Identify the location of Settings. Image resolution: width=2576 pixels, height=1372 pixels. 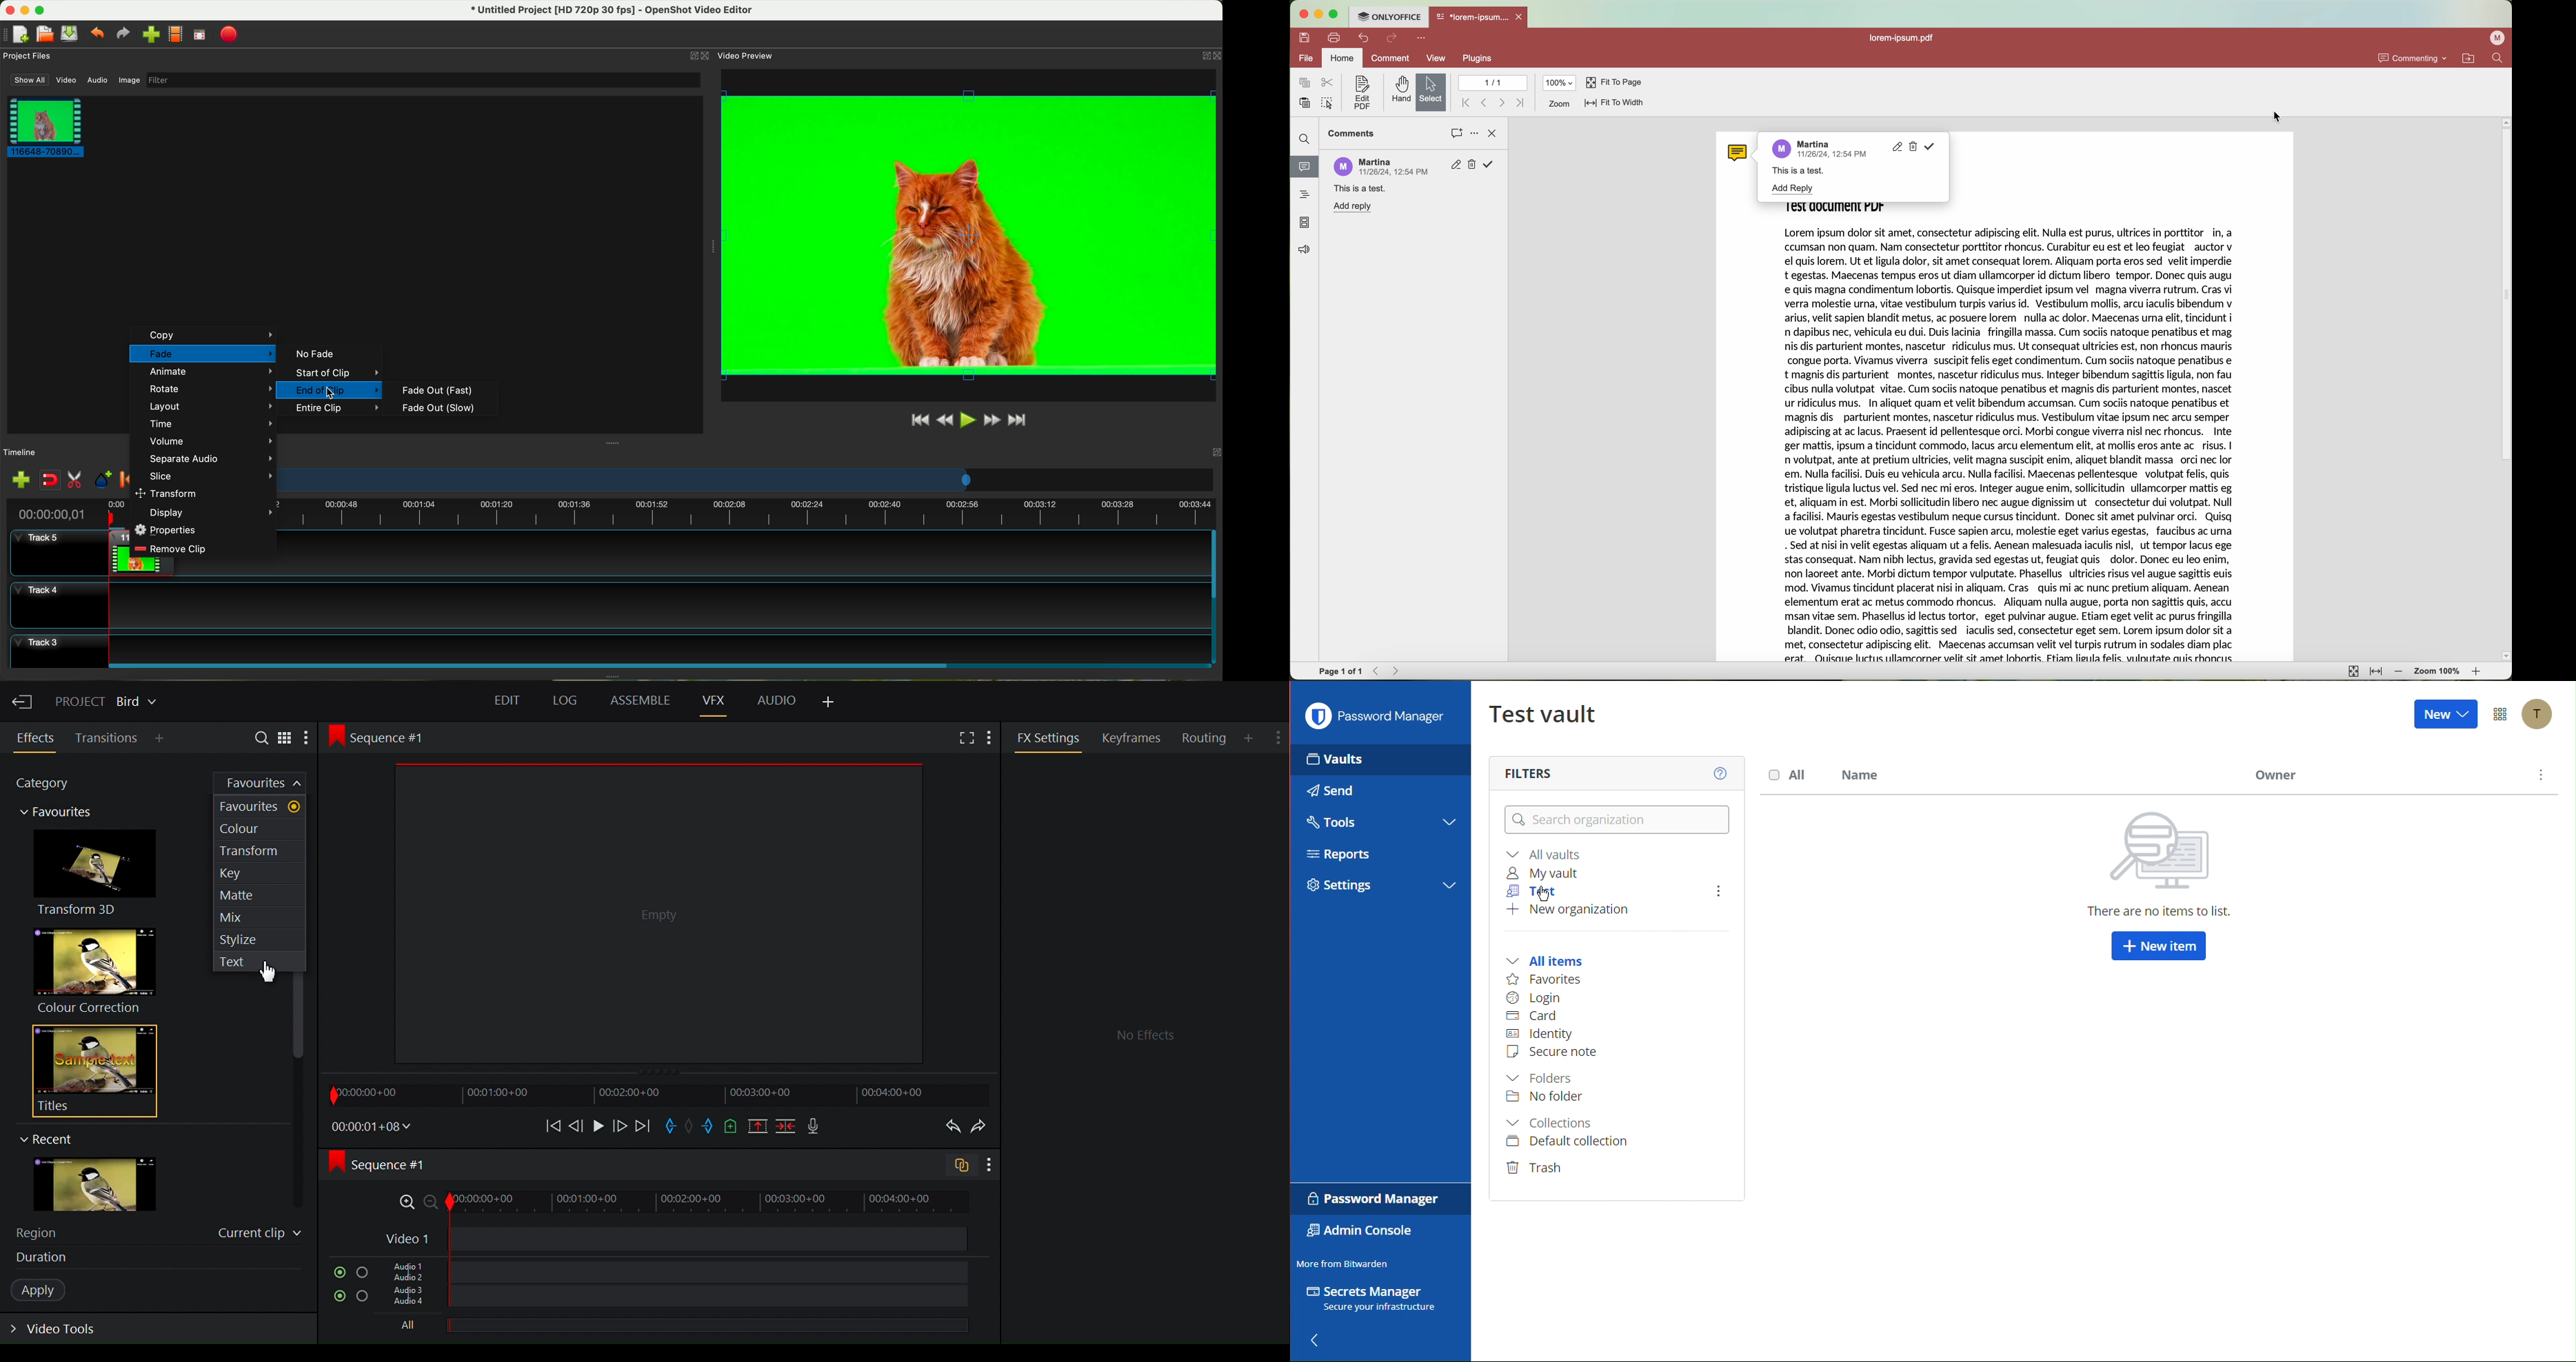
(1341, 888).